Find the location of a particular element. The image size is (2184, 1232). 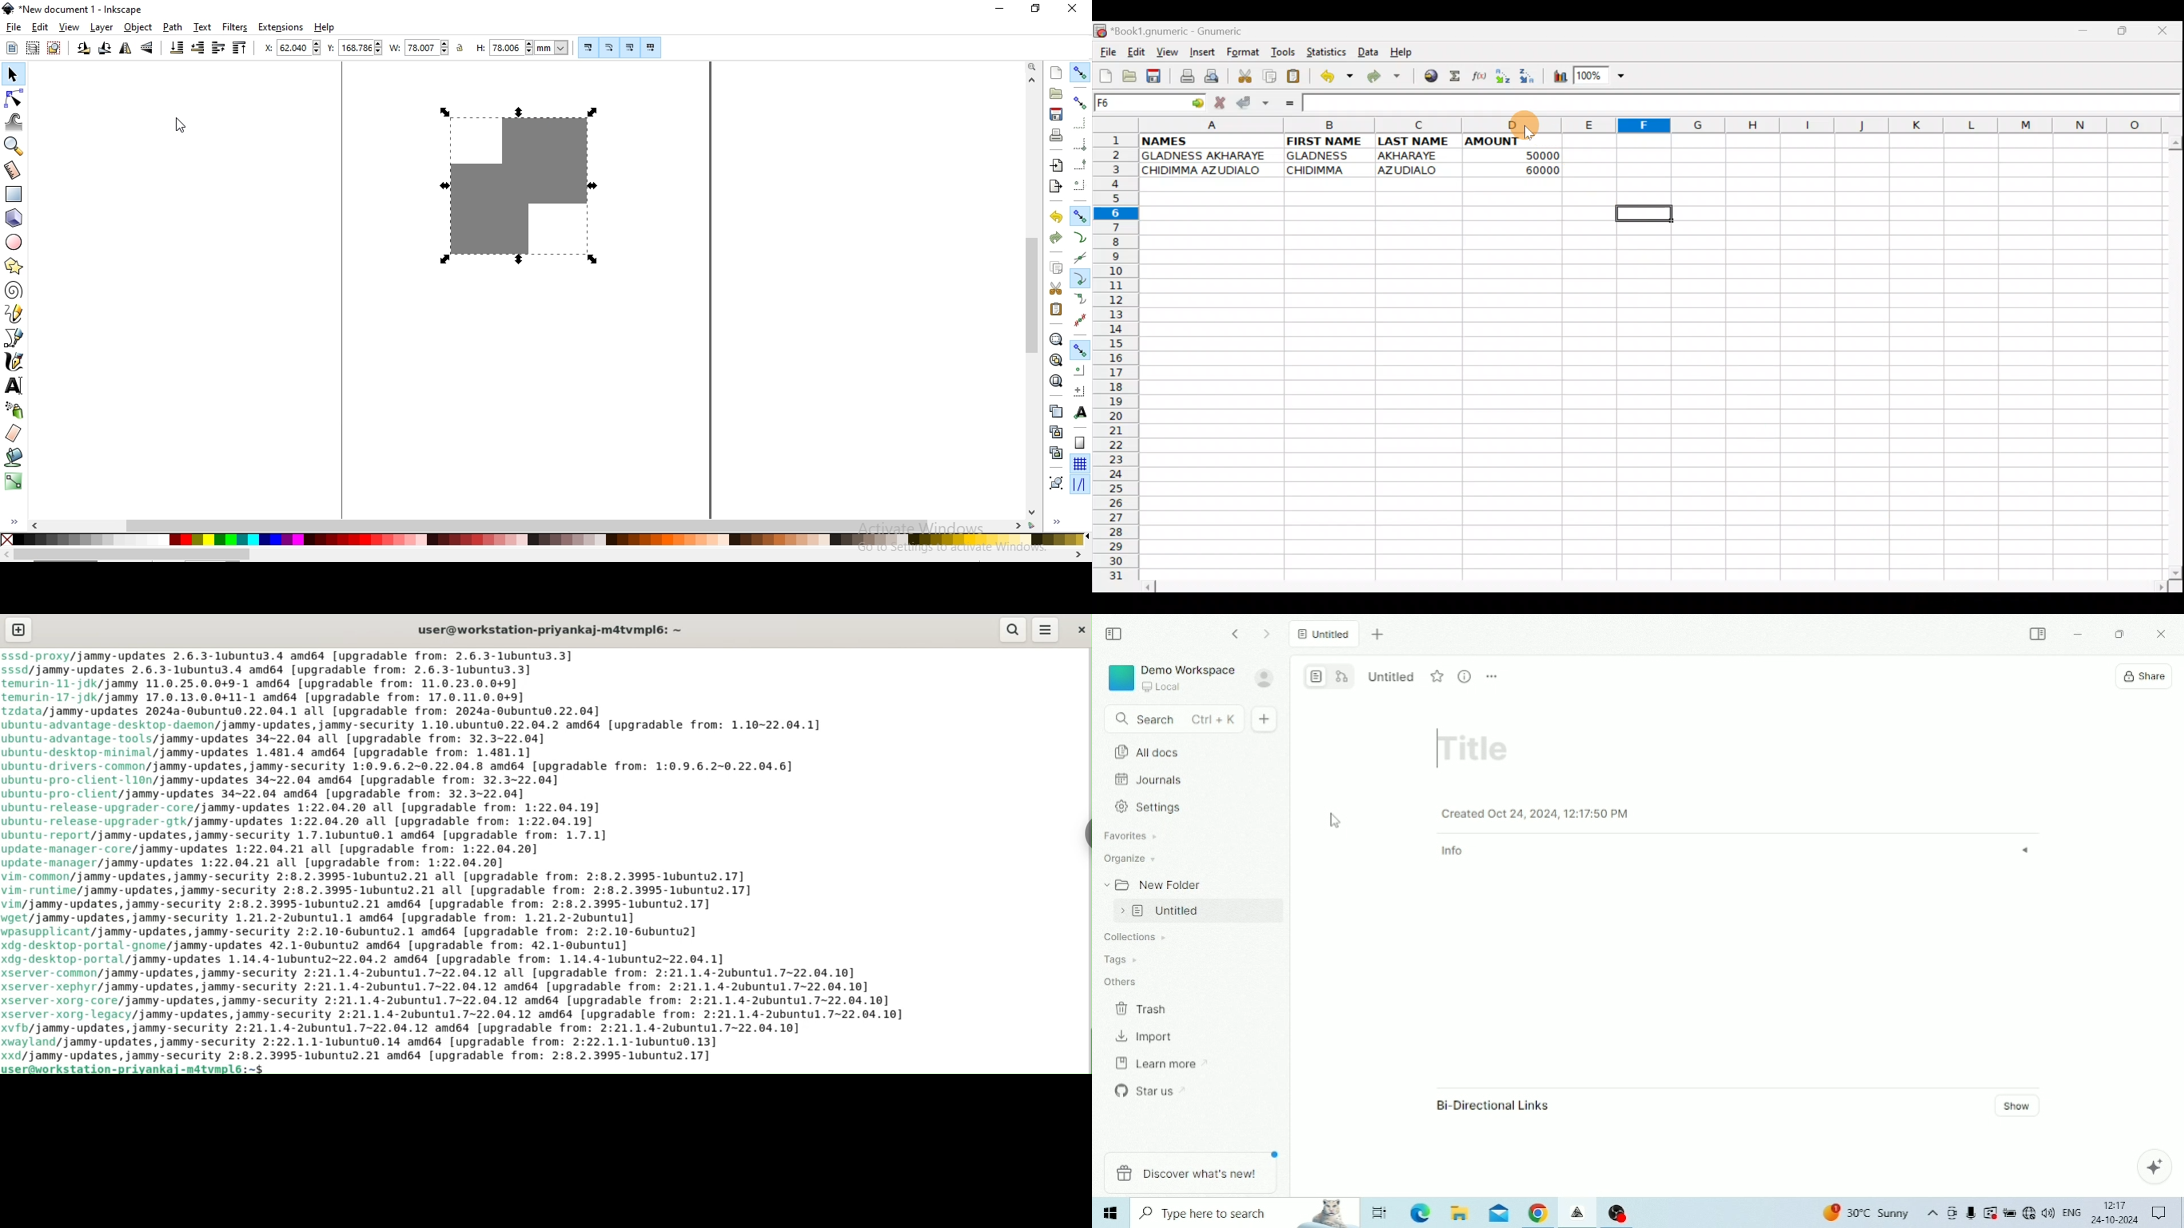

close is located at coordinates (1078, 628).